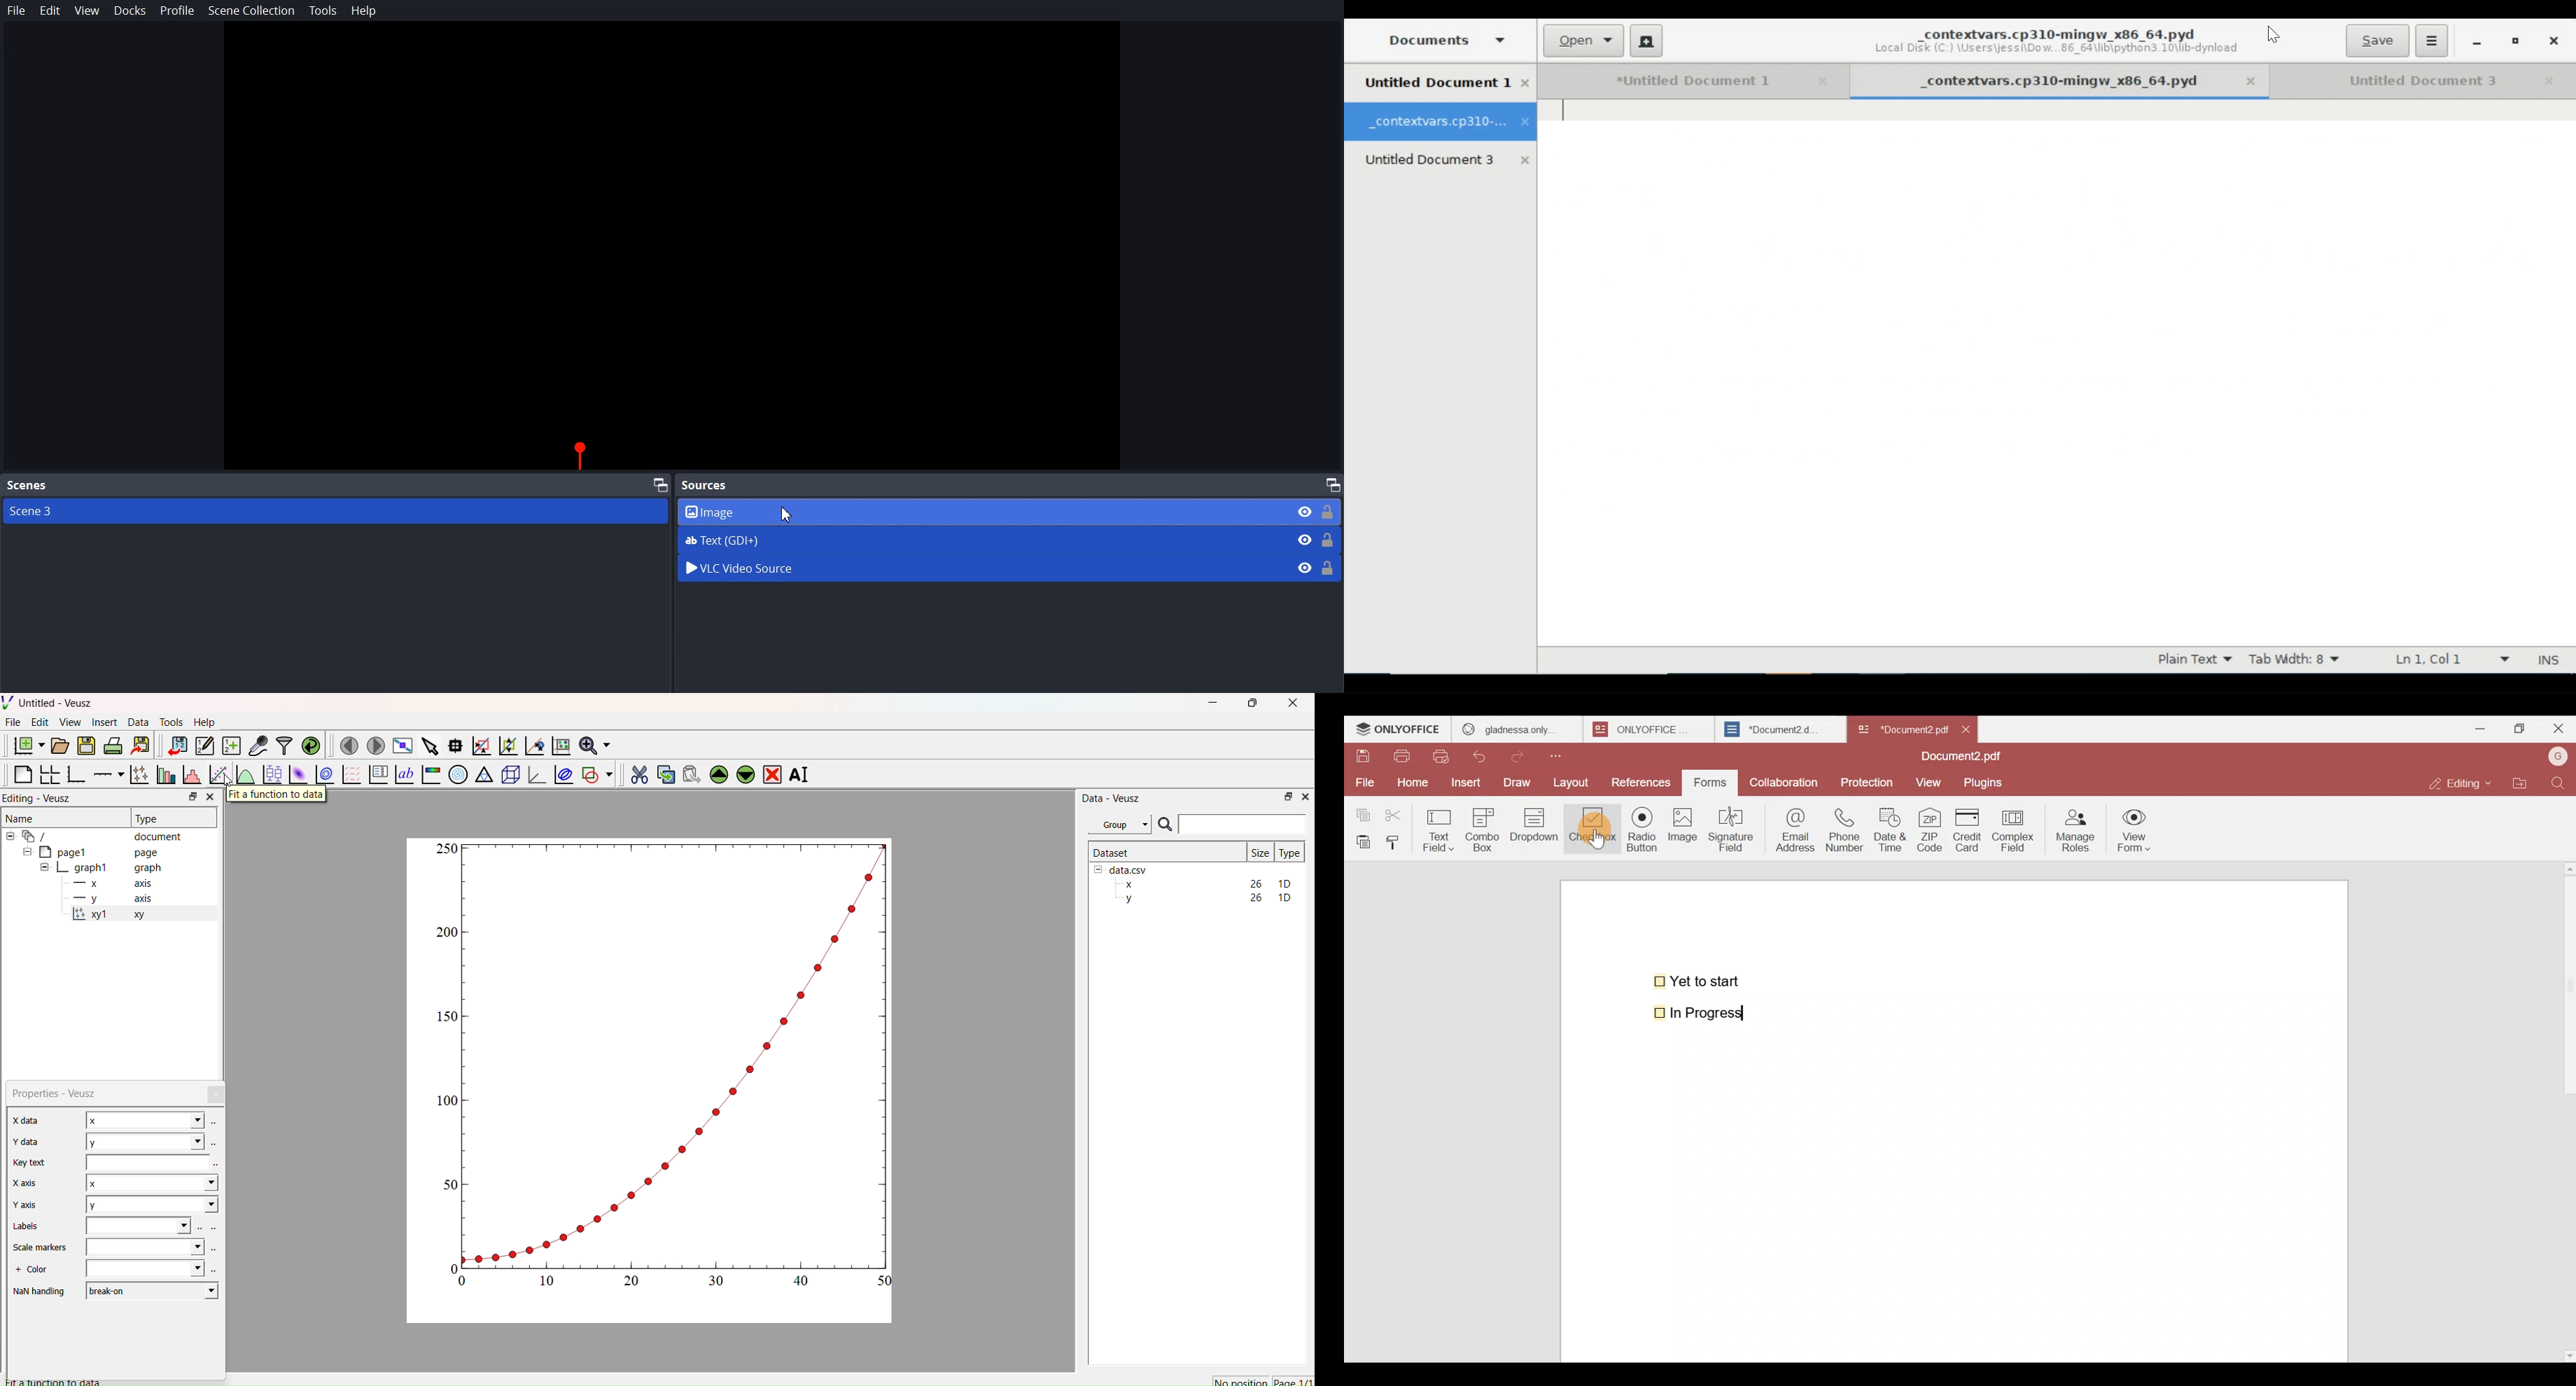  Describe the element at coordinates (1010, 511) in the screenshot. I see `Image` at that location.